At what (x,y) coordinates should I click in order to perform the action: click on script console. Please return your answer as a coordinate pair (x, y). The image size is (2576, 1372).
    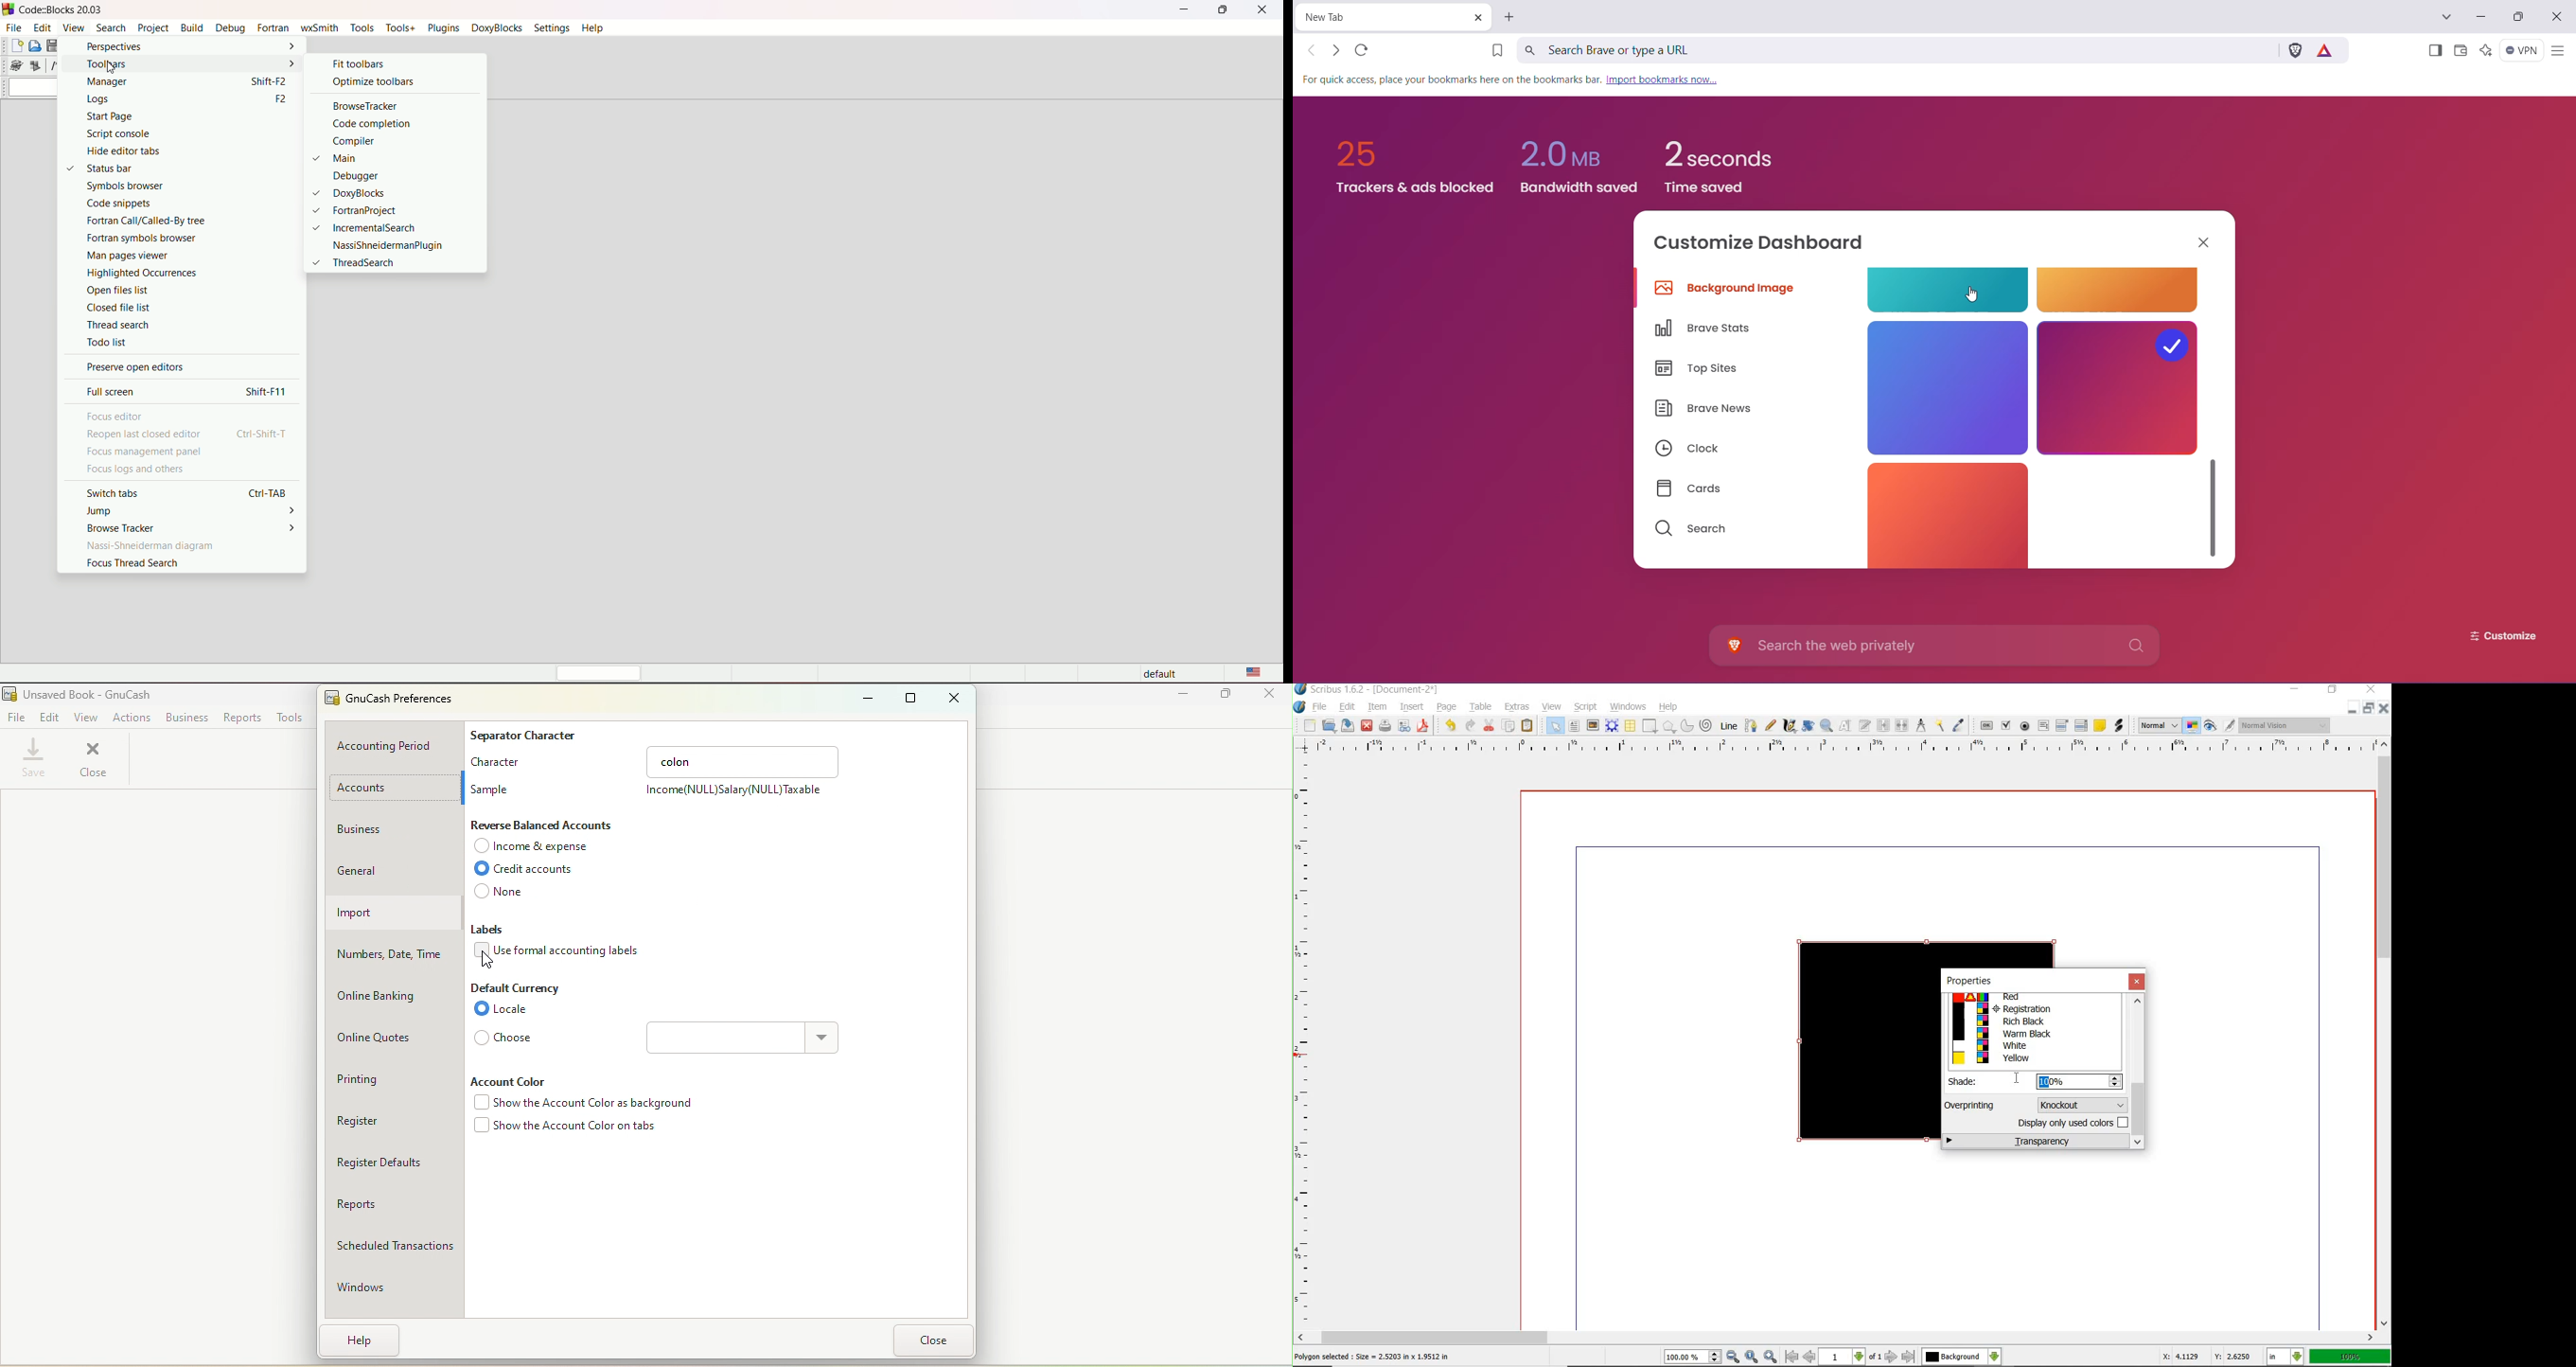
    Looking at the image, I should click on (166, 134).